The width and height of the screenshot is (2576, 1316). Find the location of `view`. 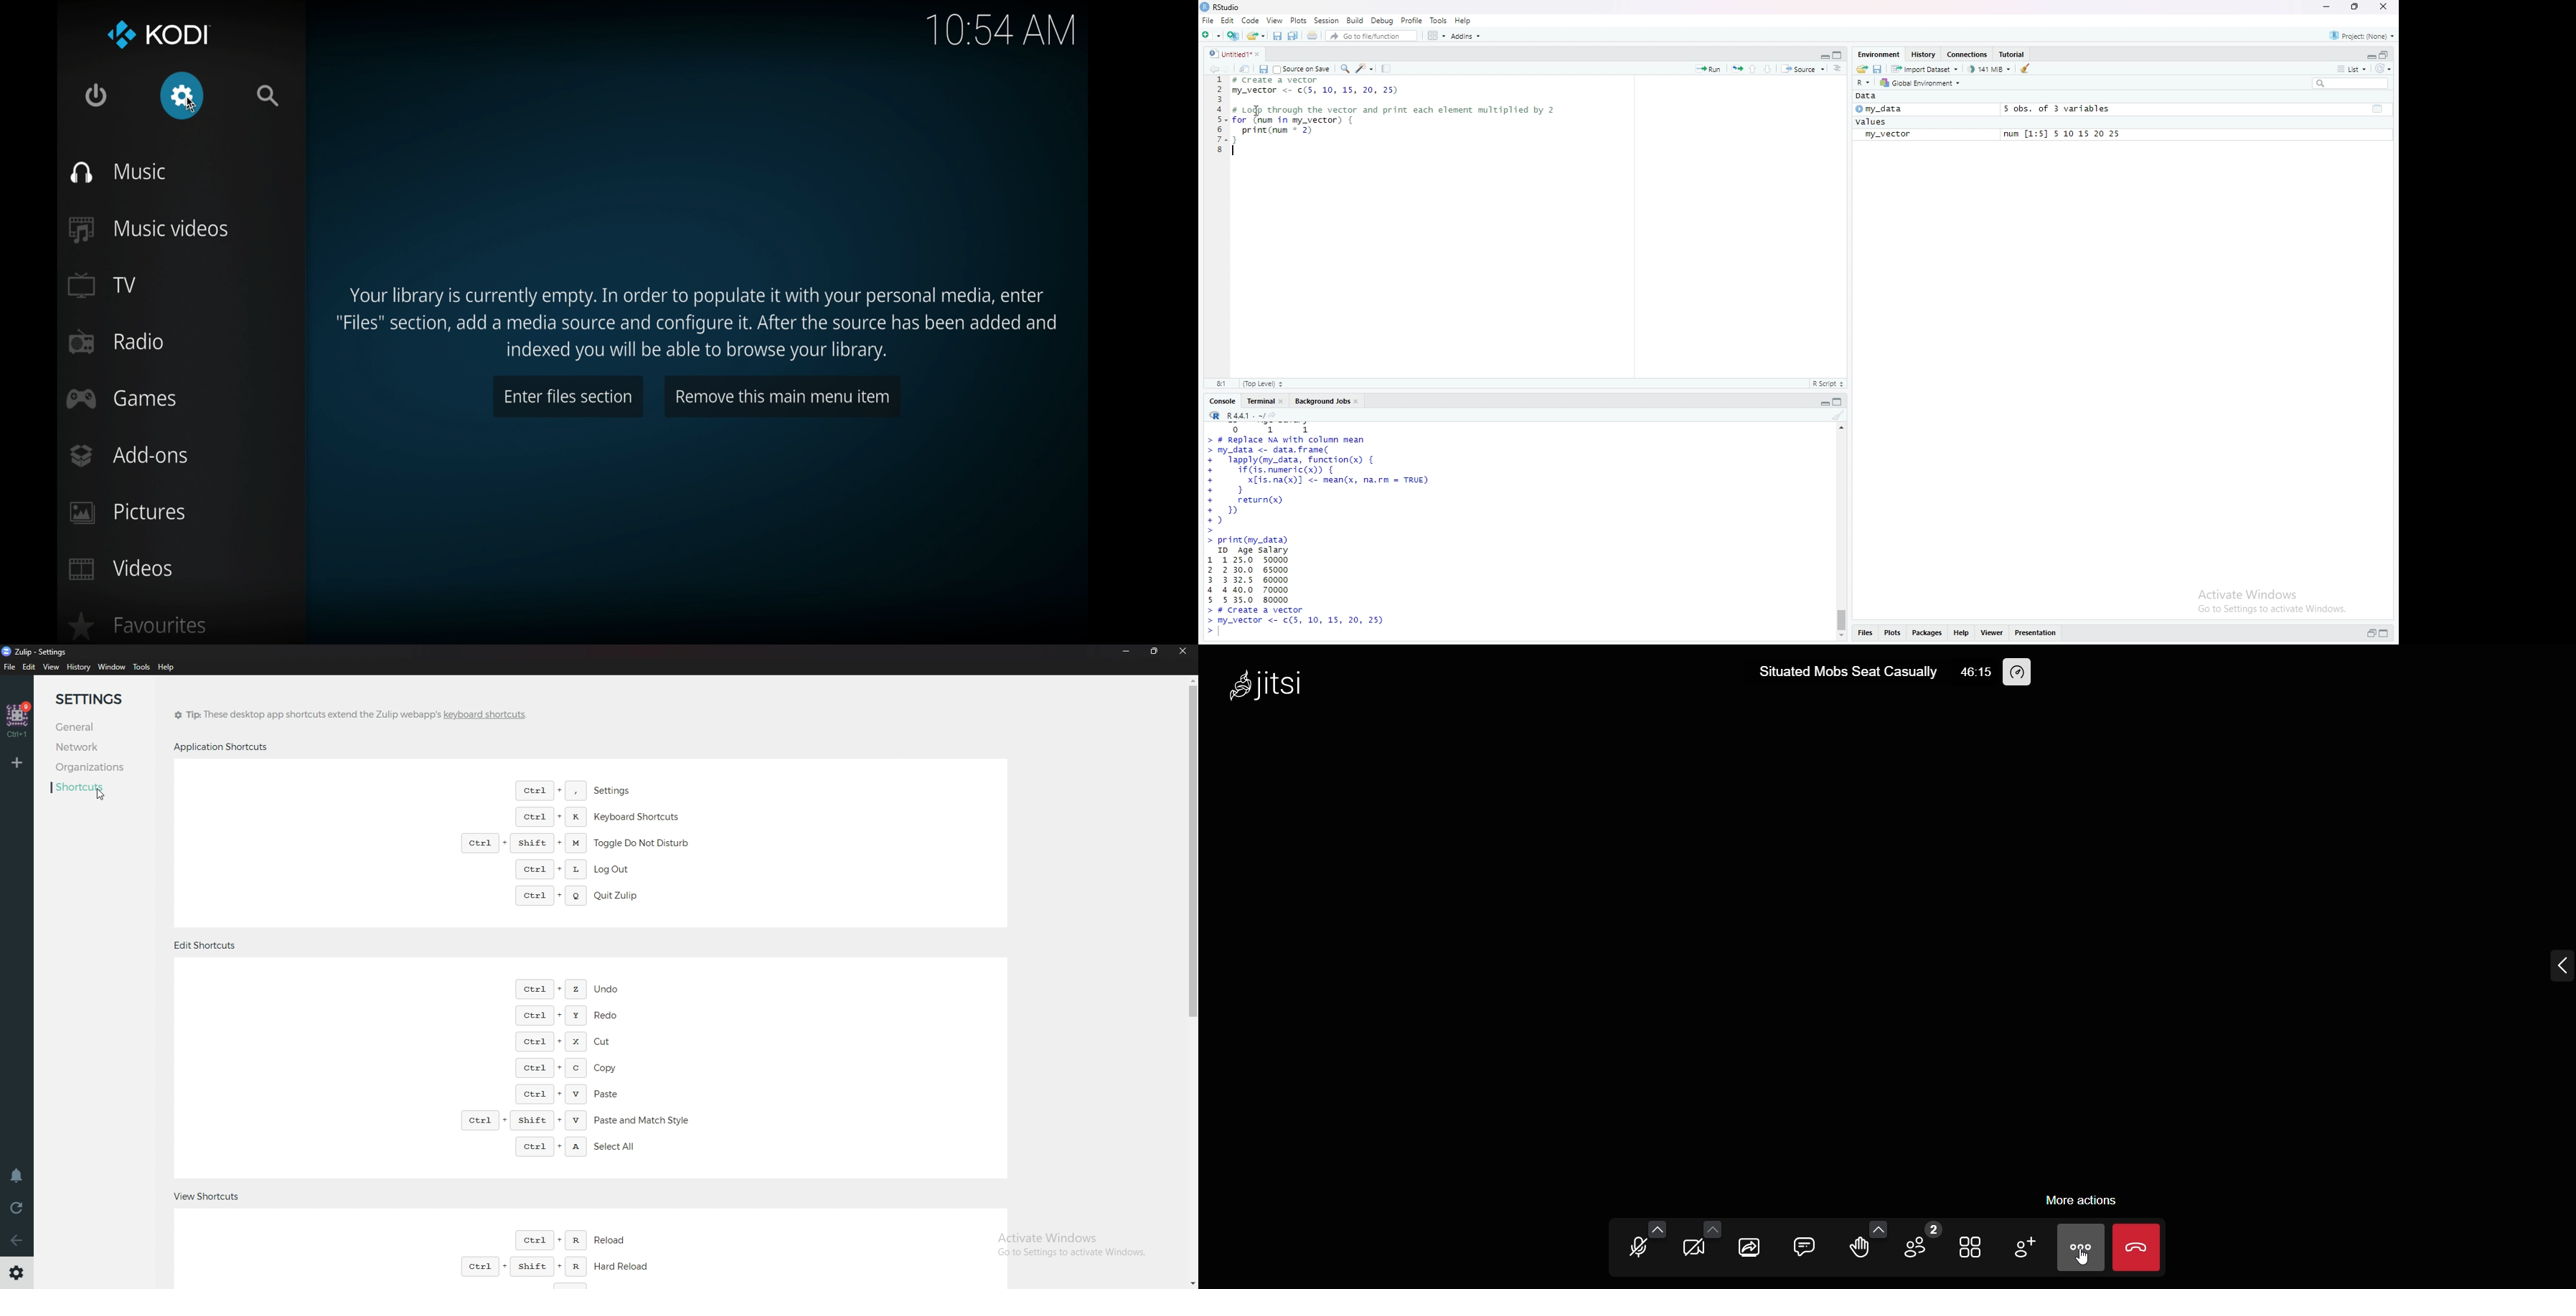

view is located at coordinates (51, 668).